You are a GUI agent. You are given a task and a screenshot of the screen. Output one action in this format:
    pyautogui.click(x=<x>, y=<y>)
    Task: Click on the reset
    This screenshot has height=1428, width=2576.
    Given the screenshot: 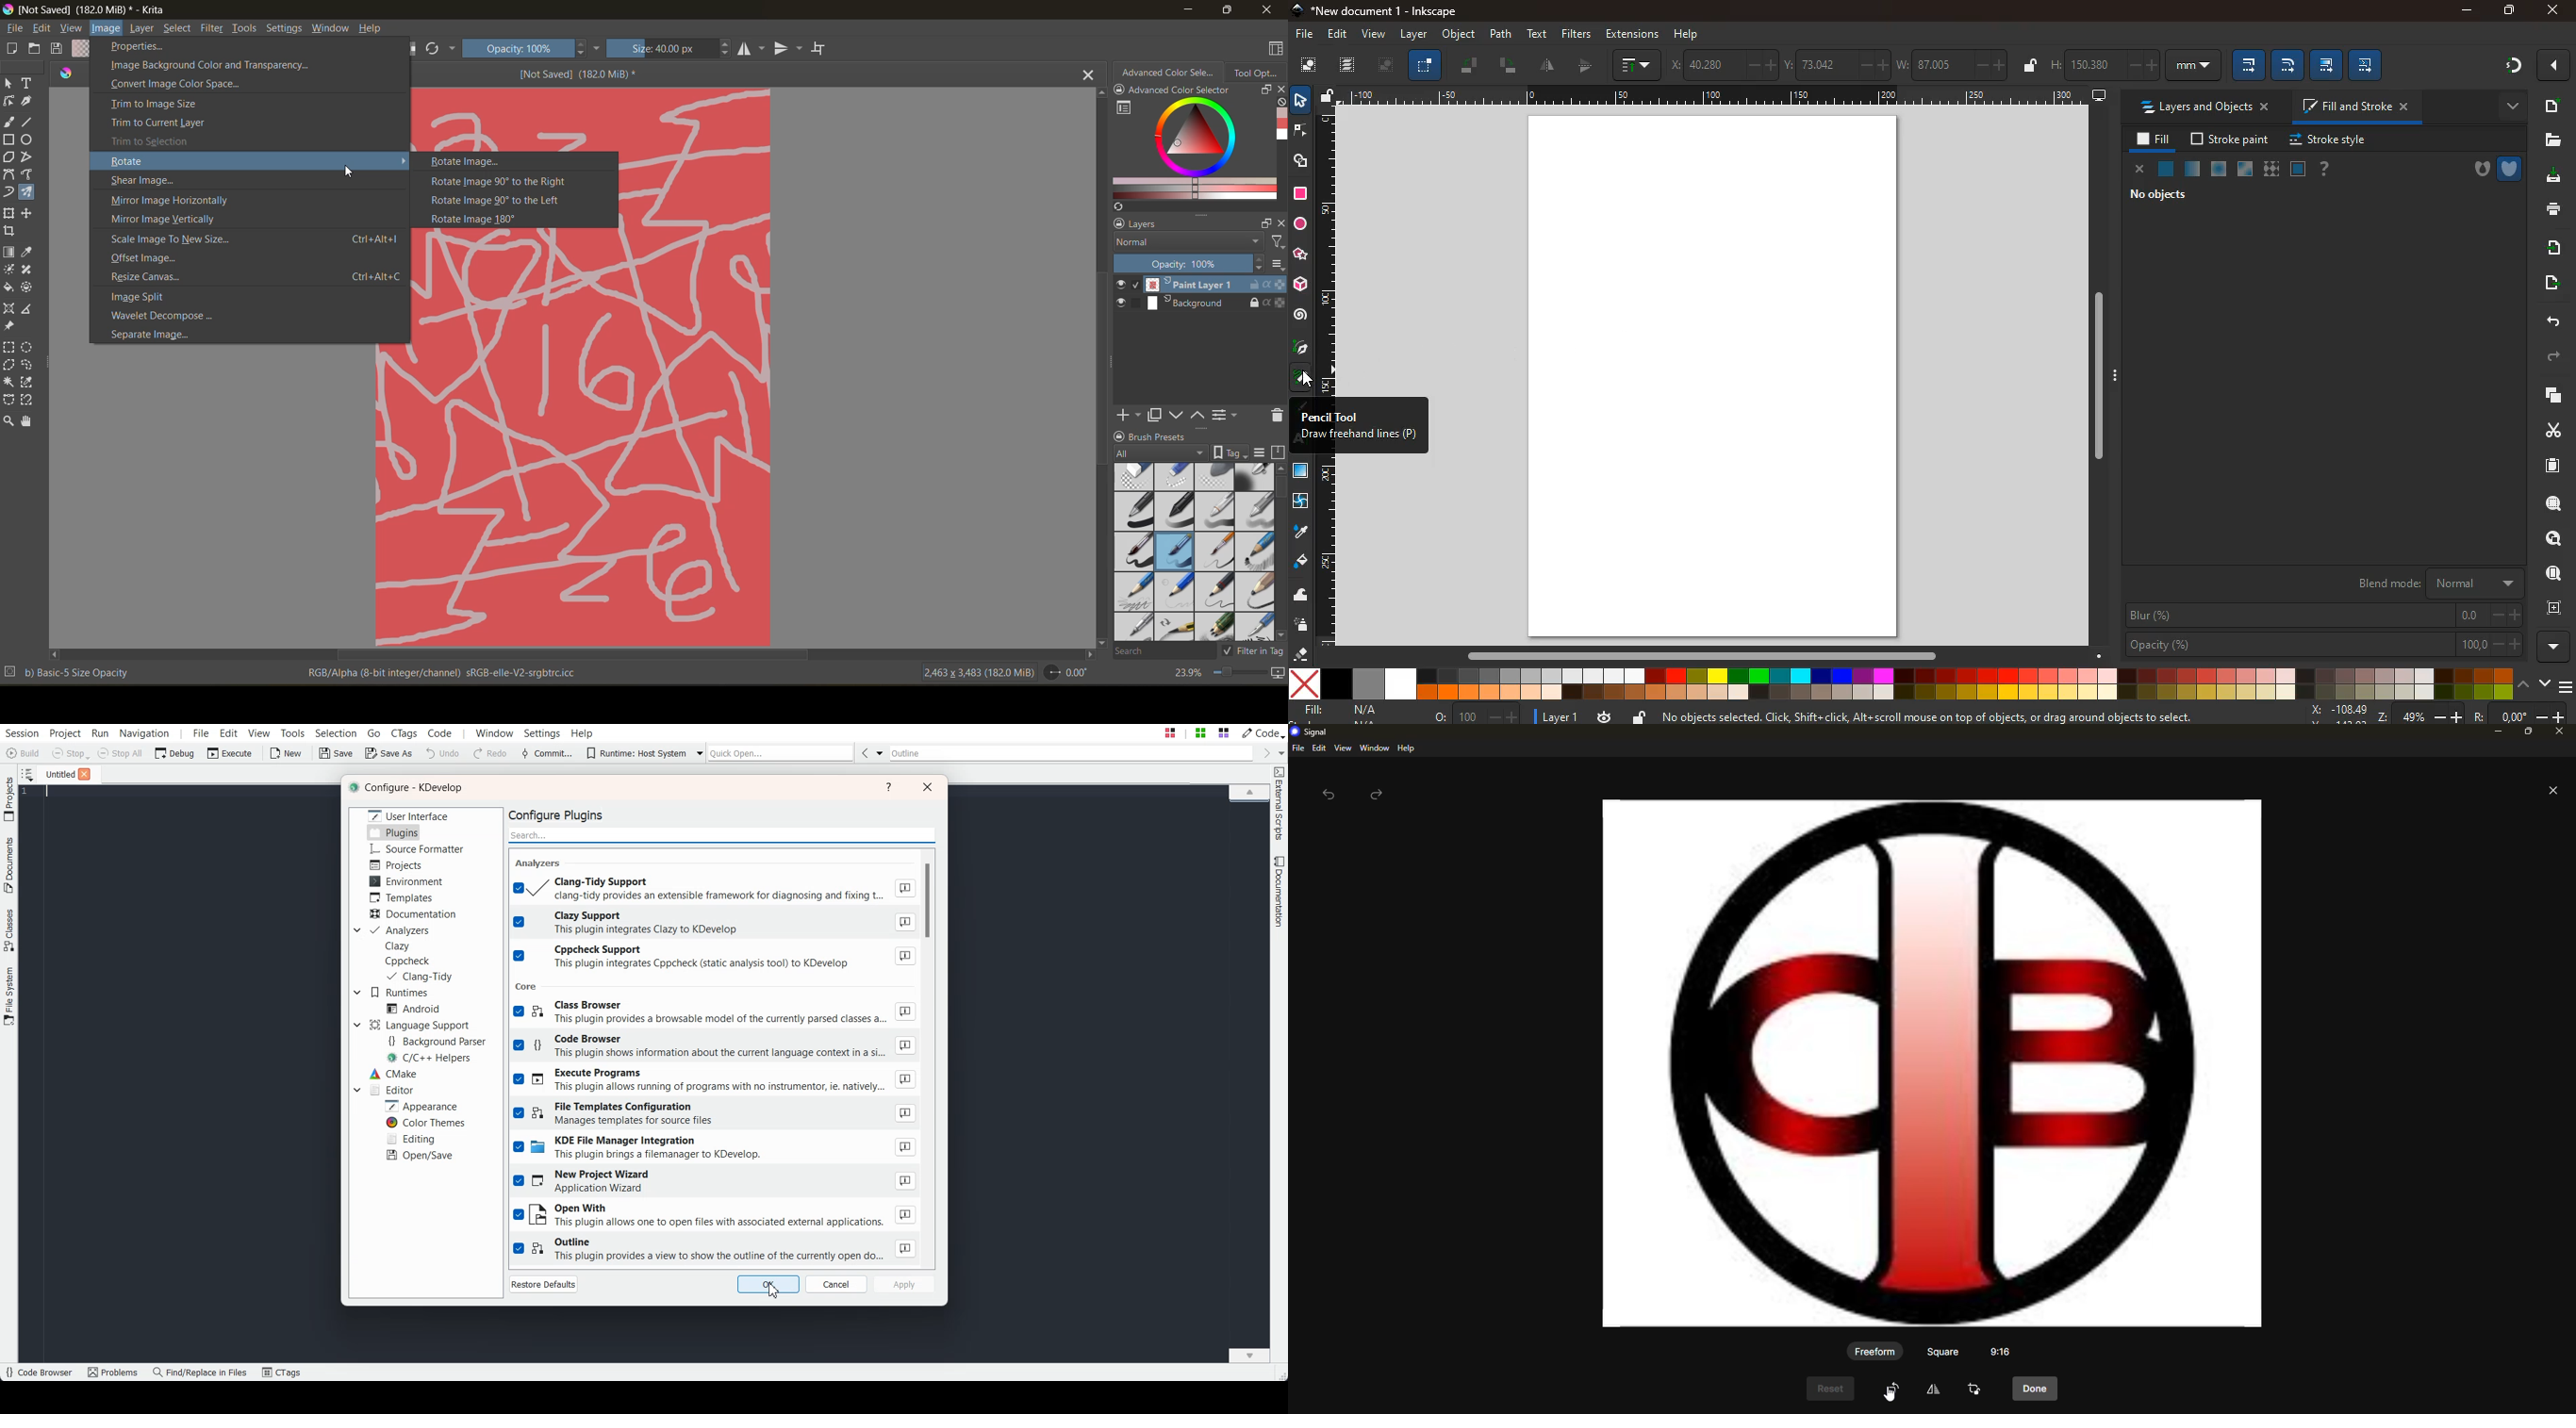 What is the action you would take?
    pyautogui.click(x=1833, y=1388)
    